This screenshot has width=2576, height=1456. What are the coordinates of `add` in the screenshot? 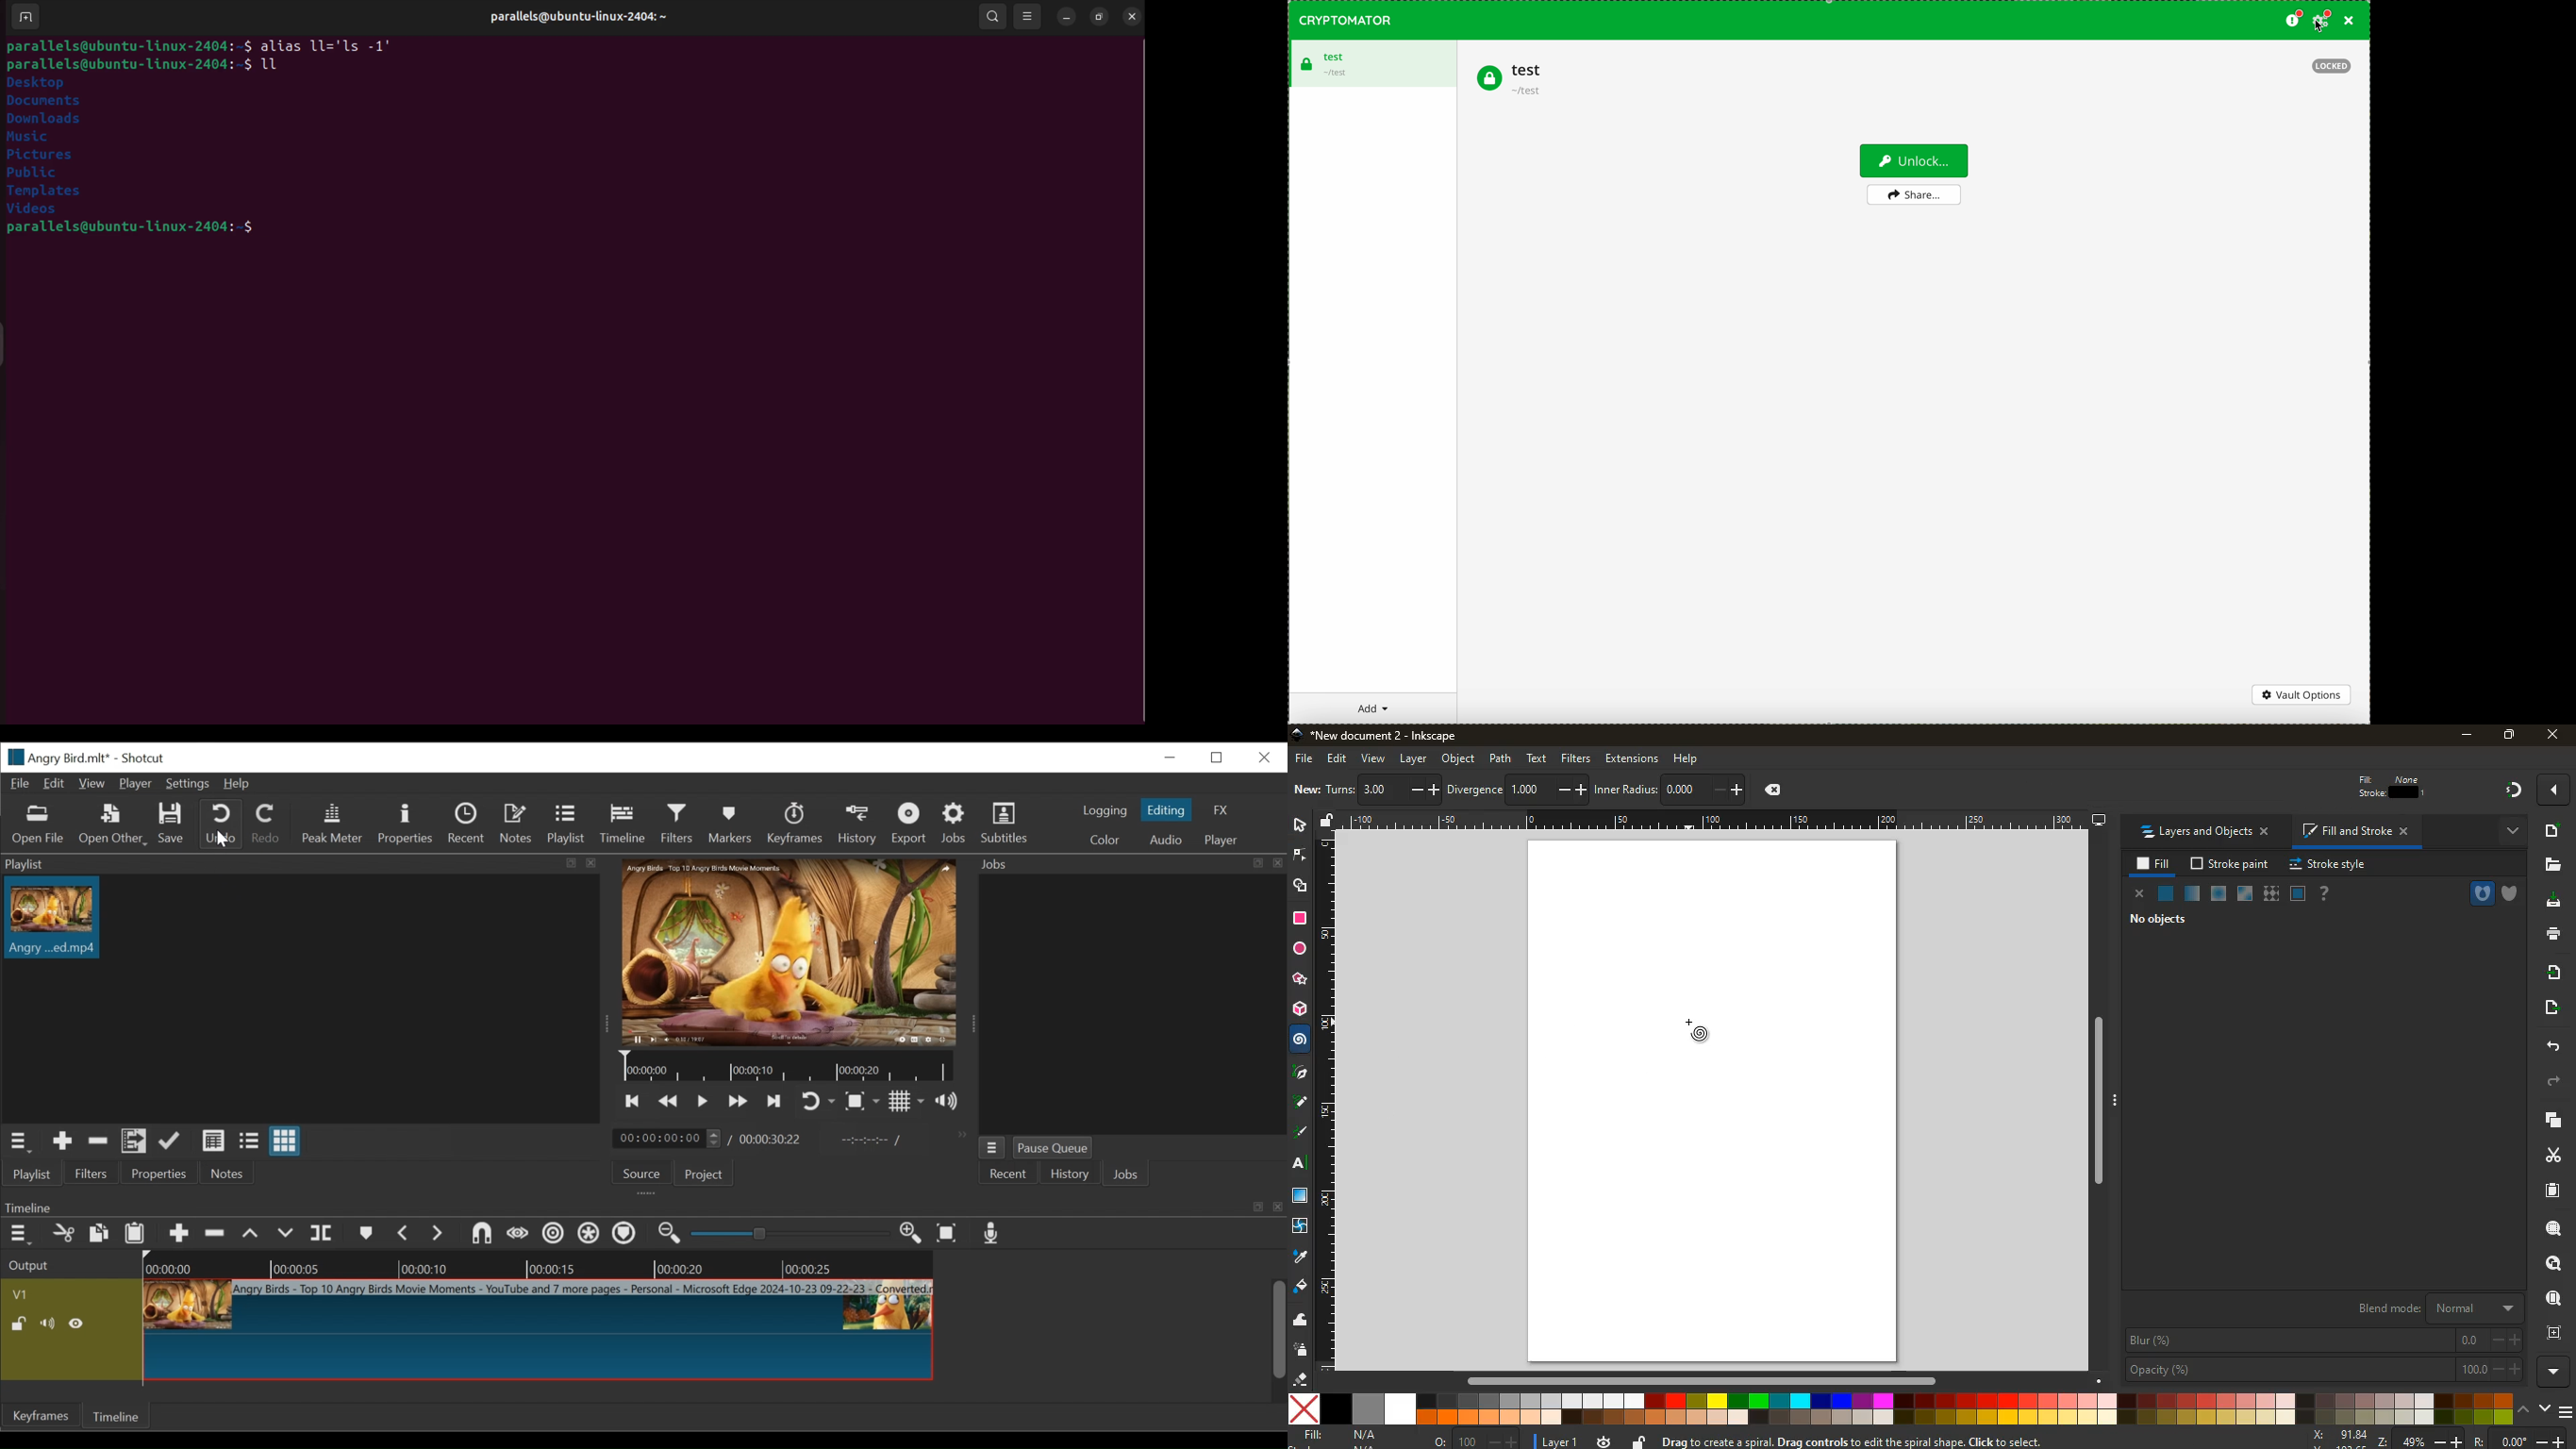 It's located at (2552, 833).